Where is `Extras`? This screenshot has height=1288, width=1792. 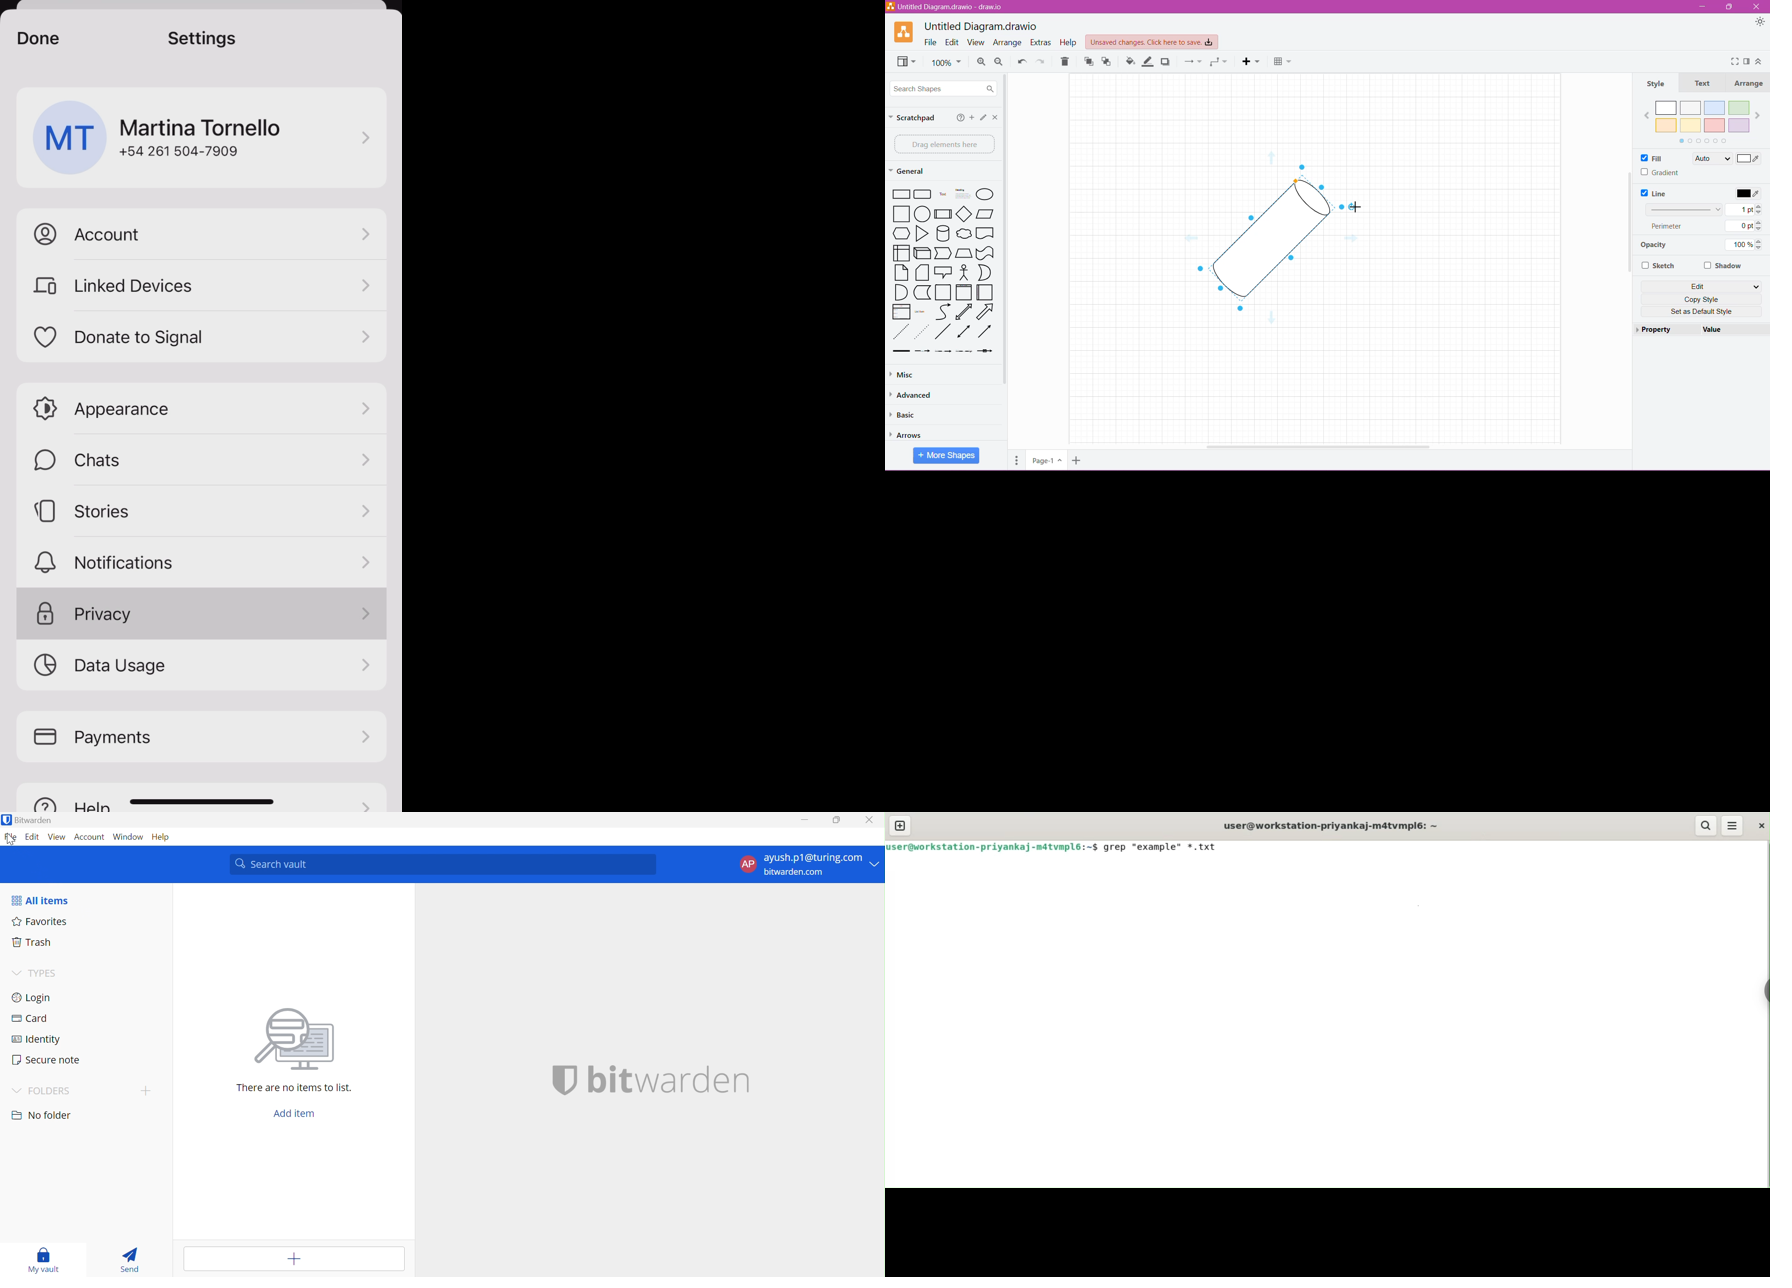 Extras is located at coordinates (1041, 42).